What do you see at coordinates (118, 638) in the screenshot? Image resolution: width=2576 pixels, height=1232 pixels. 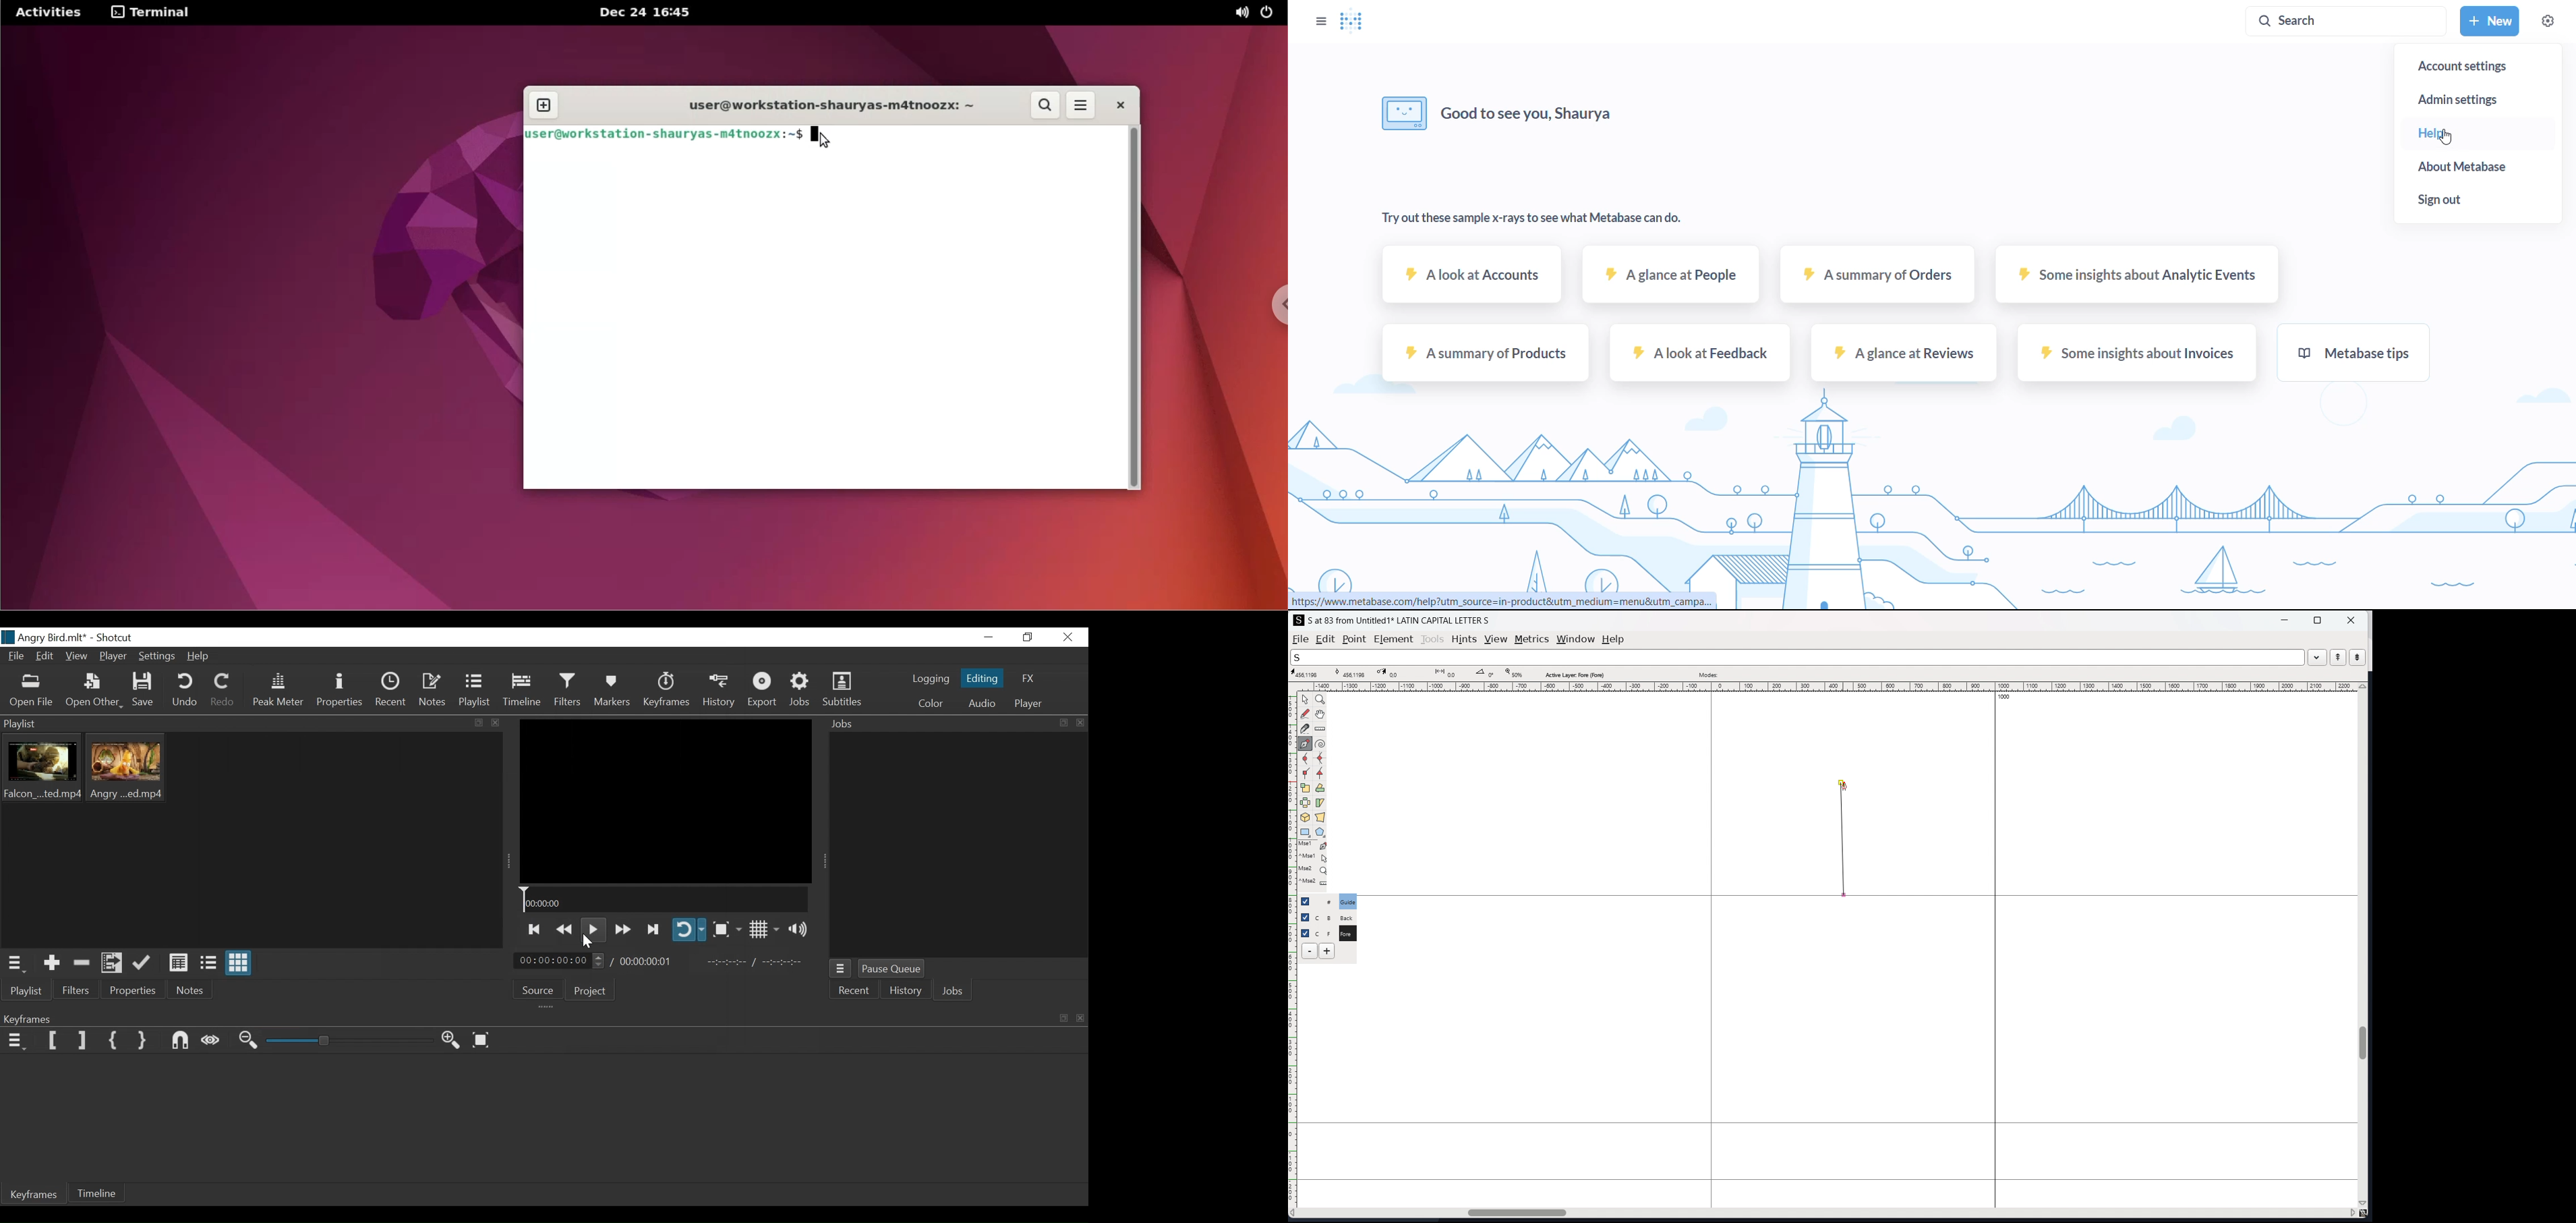 I see `Shotcut` at bounding box center [118, 638].